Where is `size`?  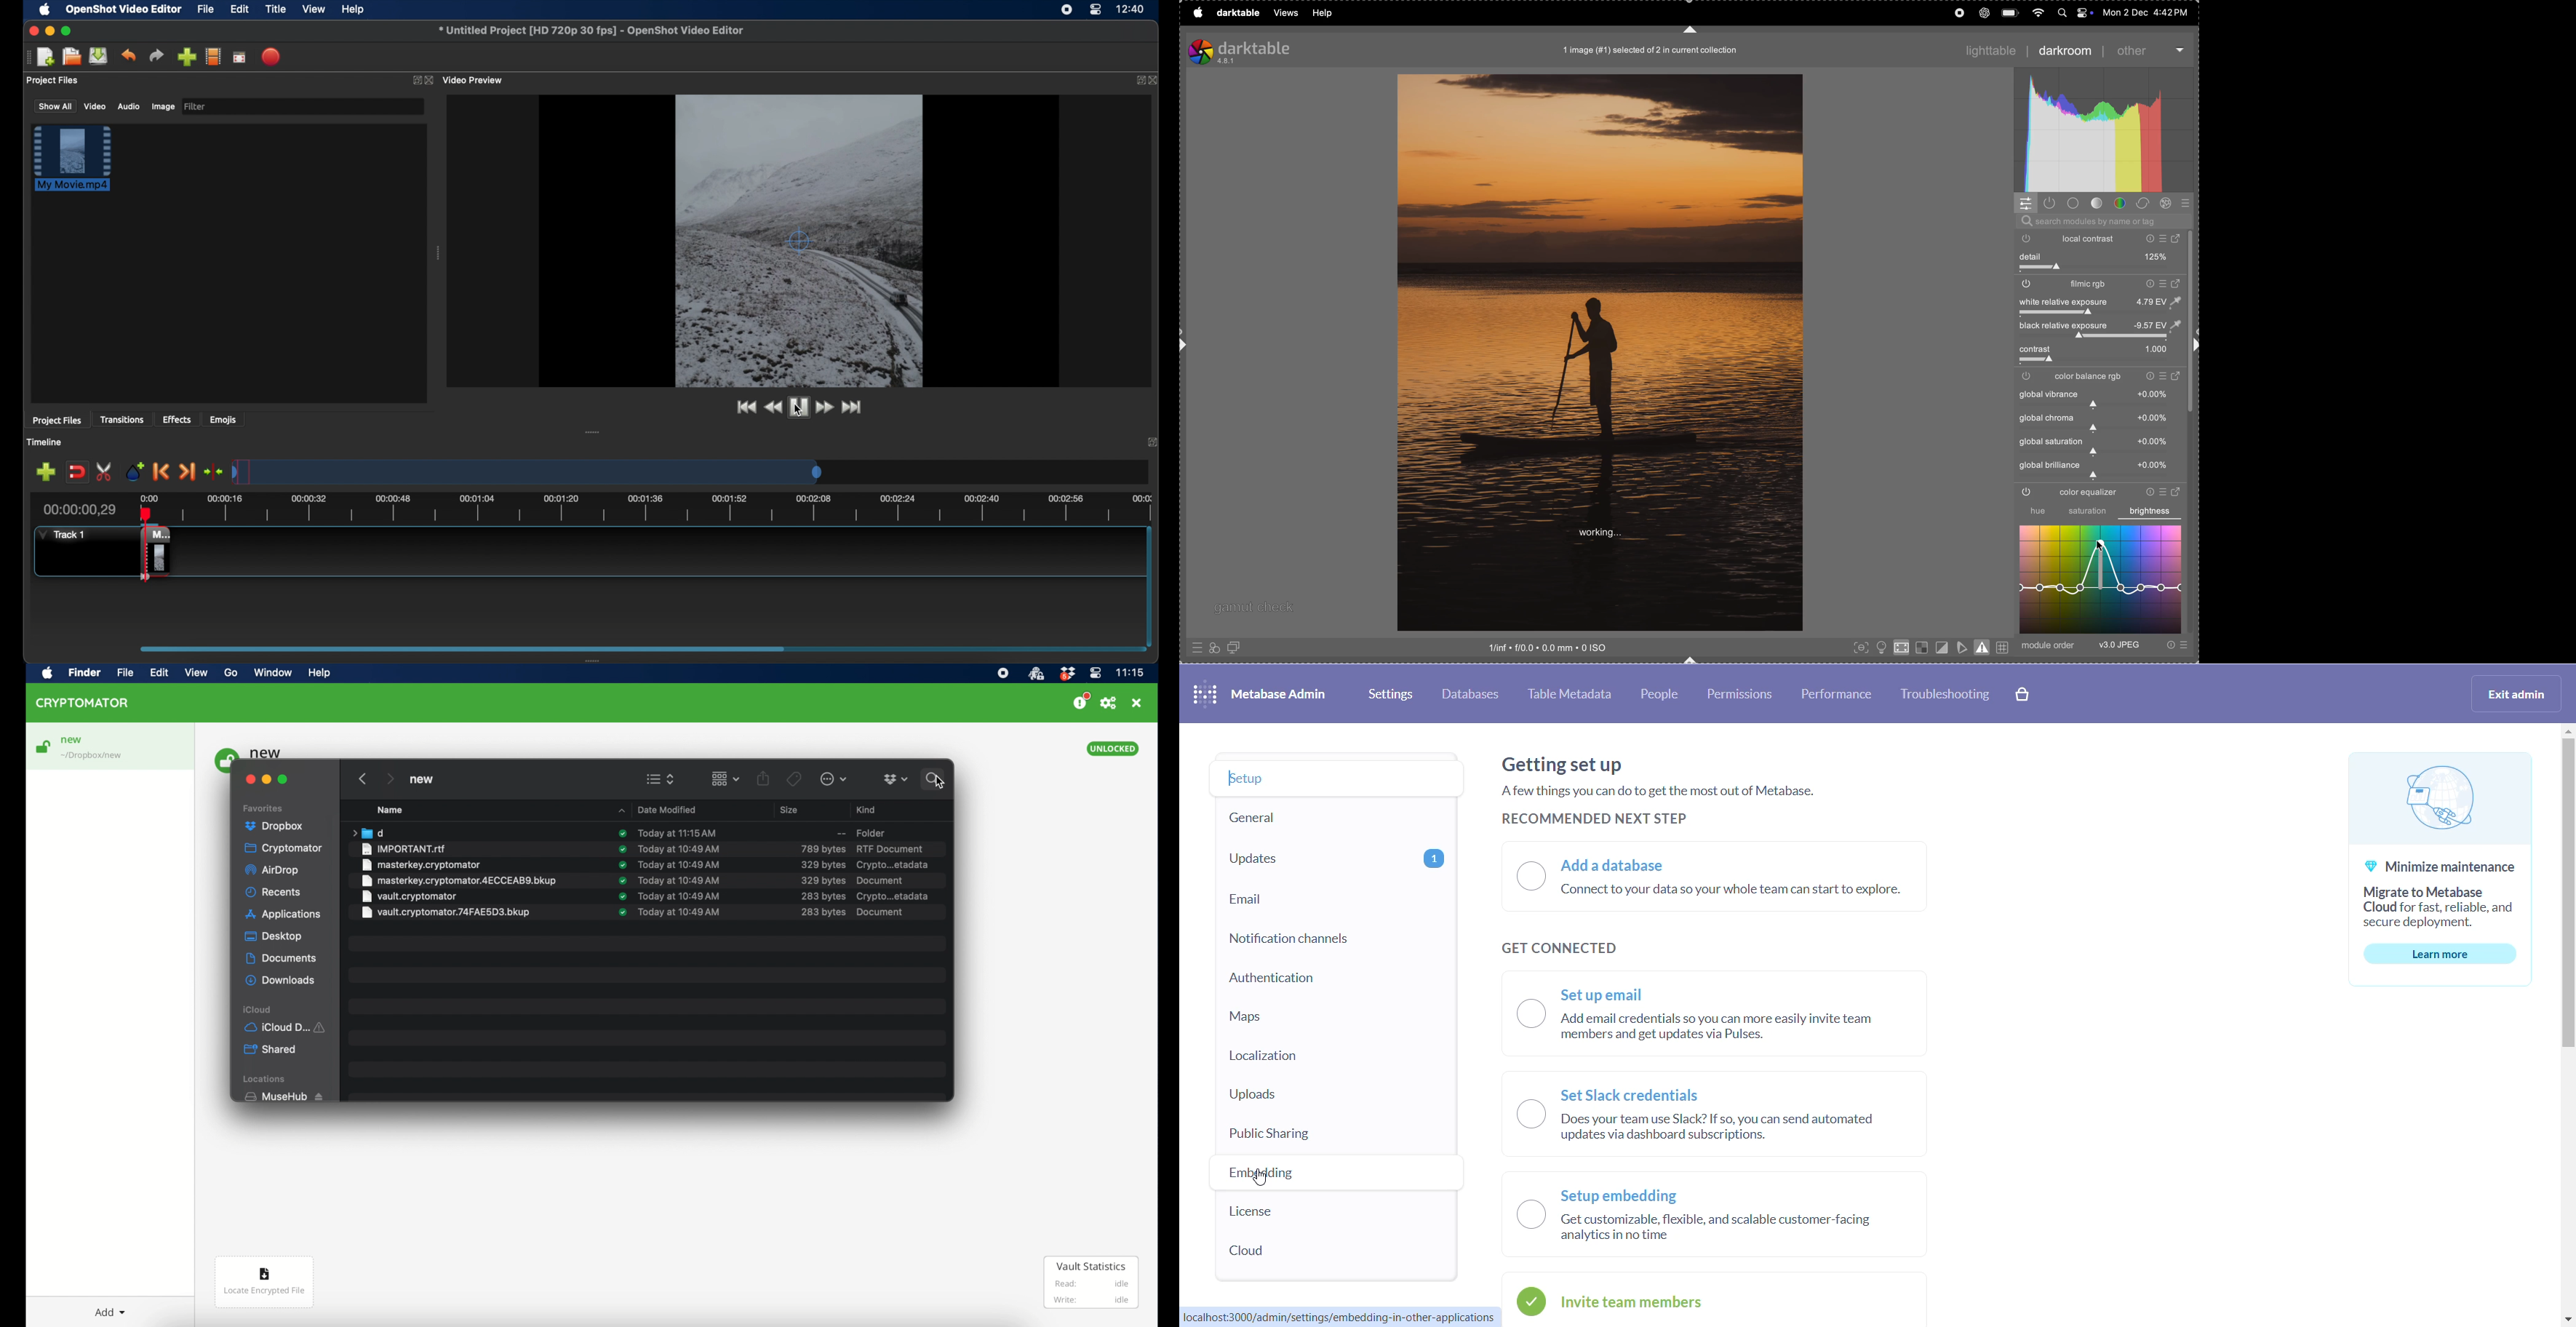 size is located at coordinates (789, 810).